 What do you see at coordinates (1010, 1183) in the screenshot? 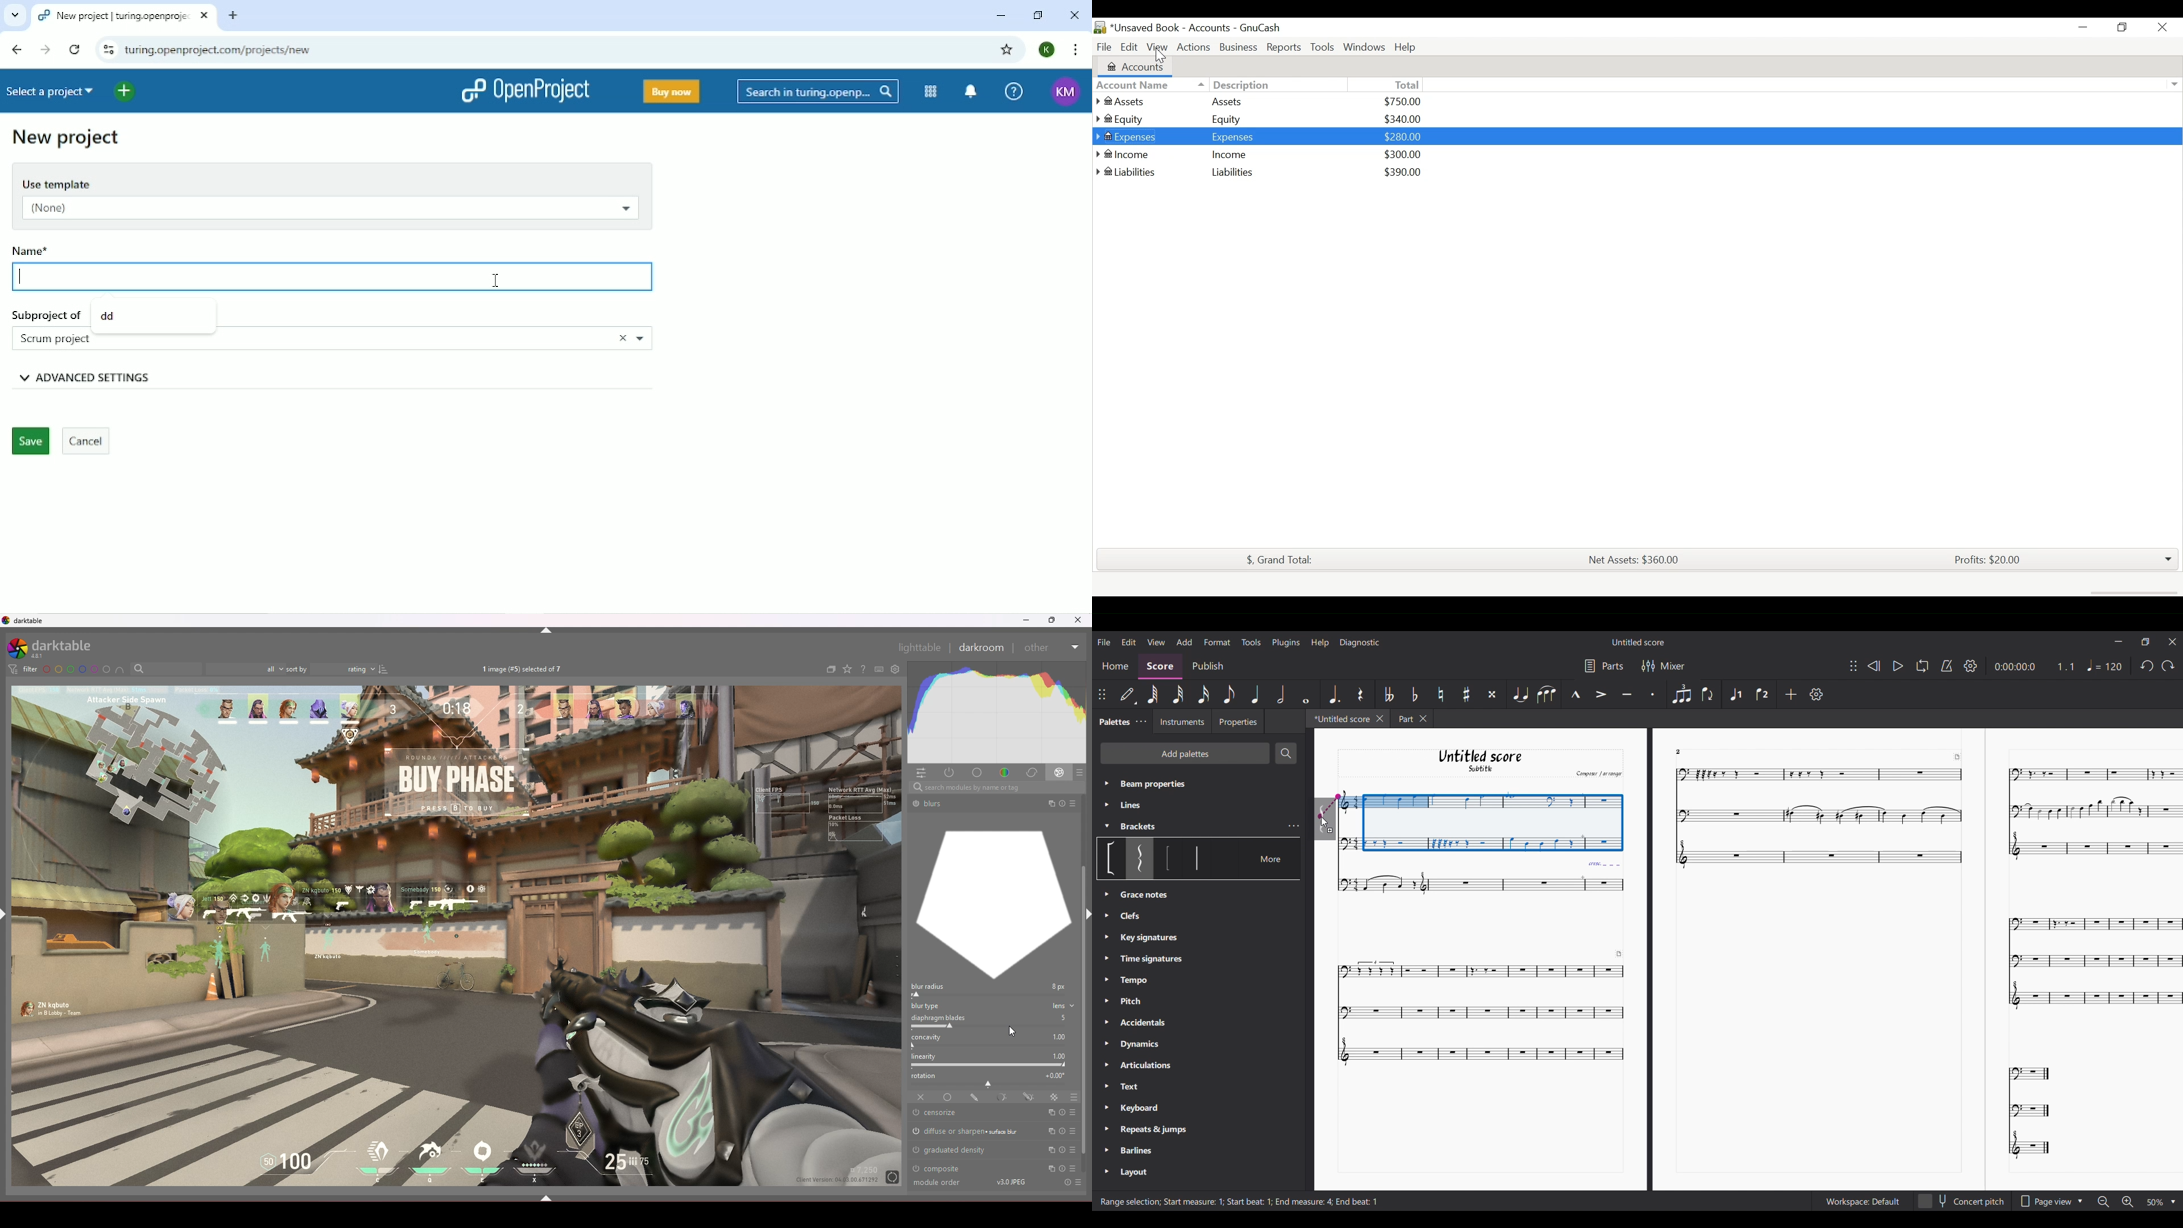
I see `` at bounding box center [1010, 1183].